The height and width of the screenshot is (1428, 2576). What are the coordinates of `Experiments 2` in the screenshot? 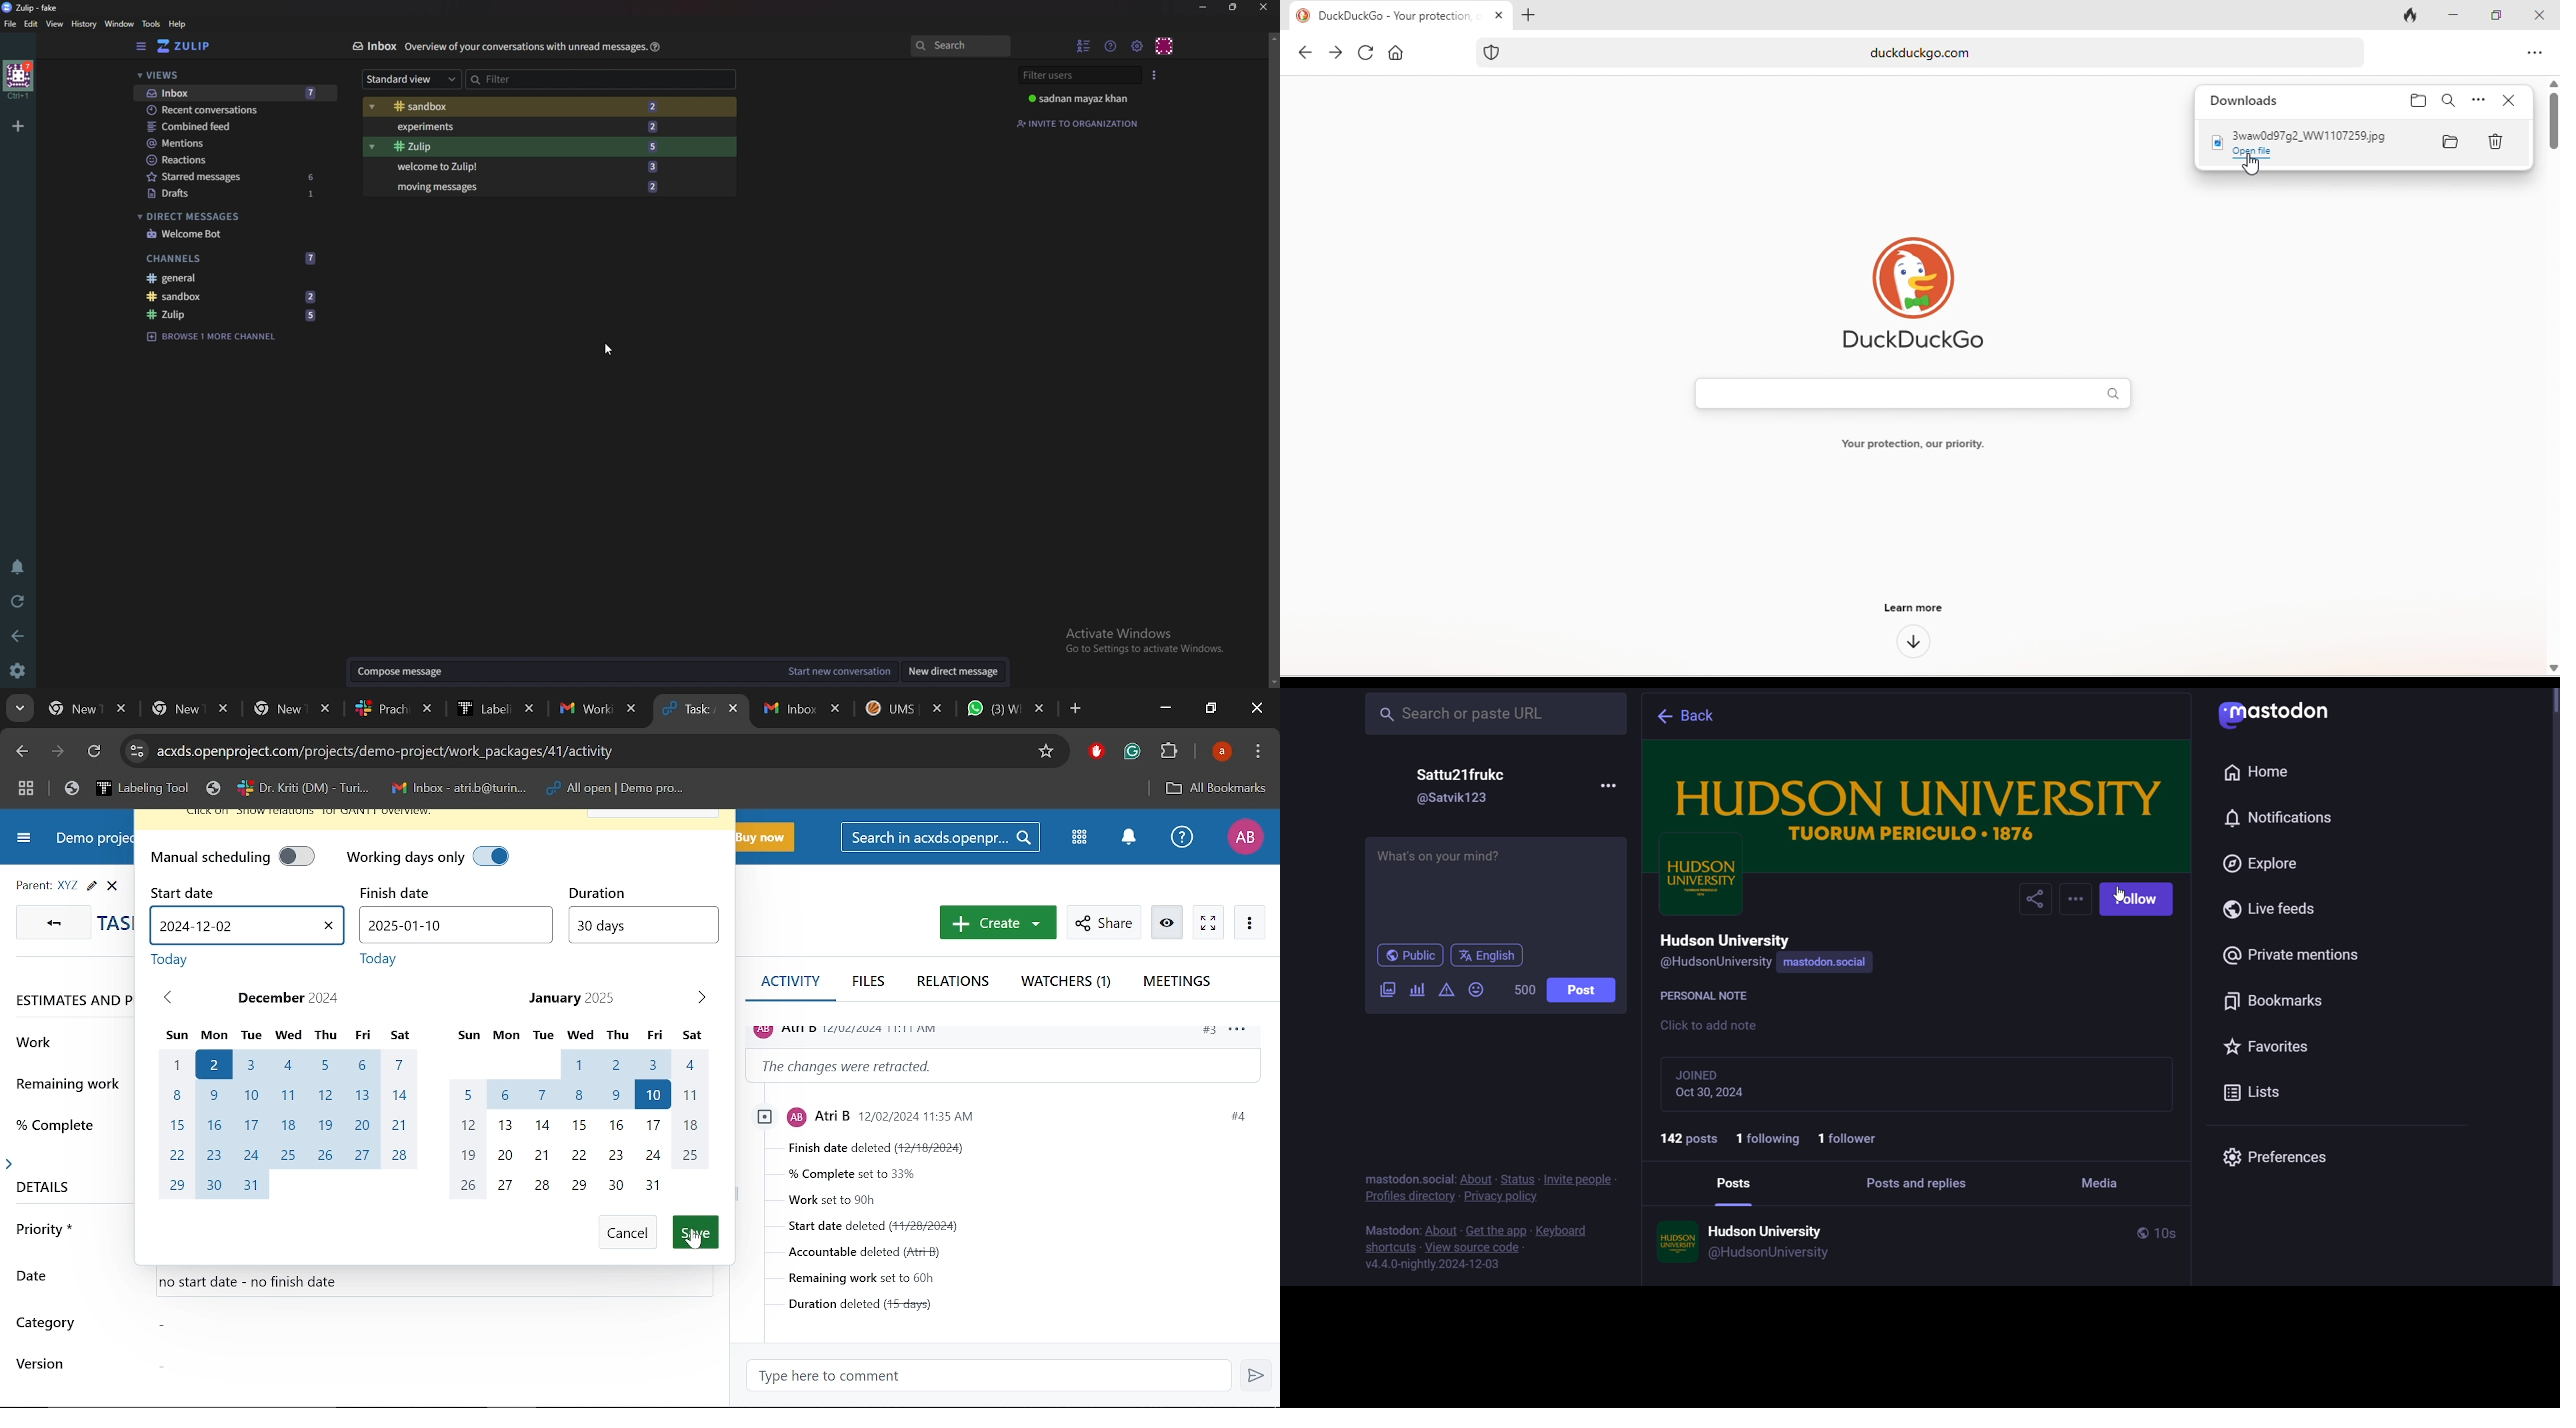 It's located at (517, 127).